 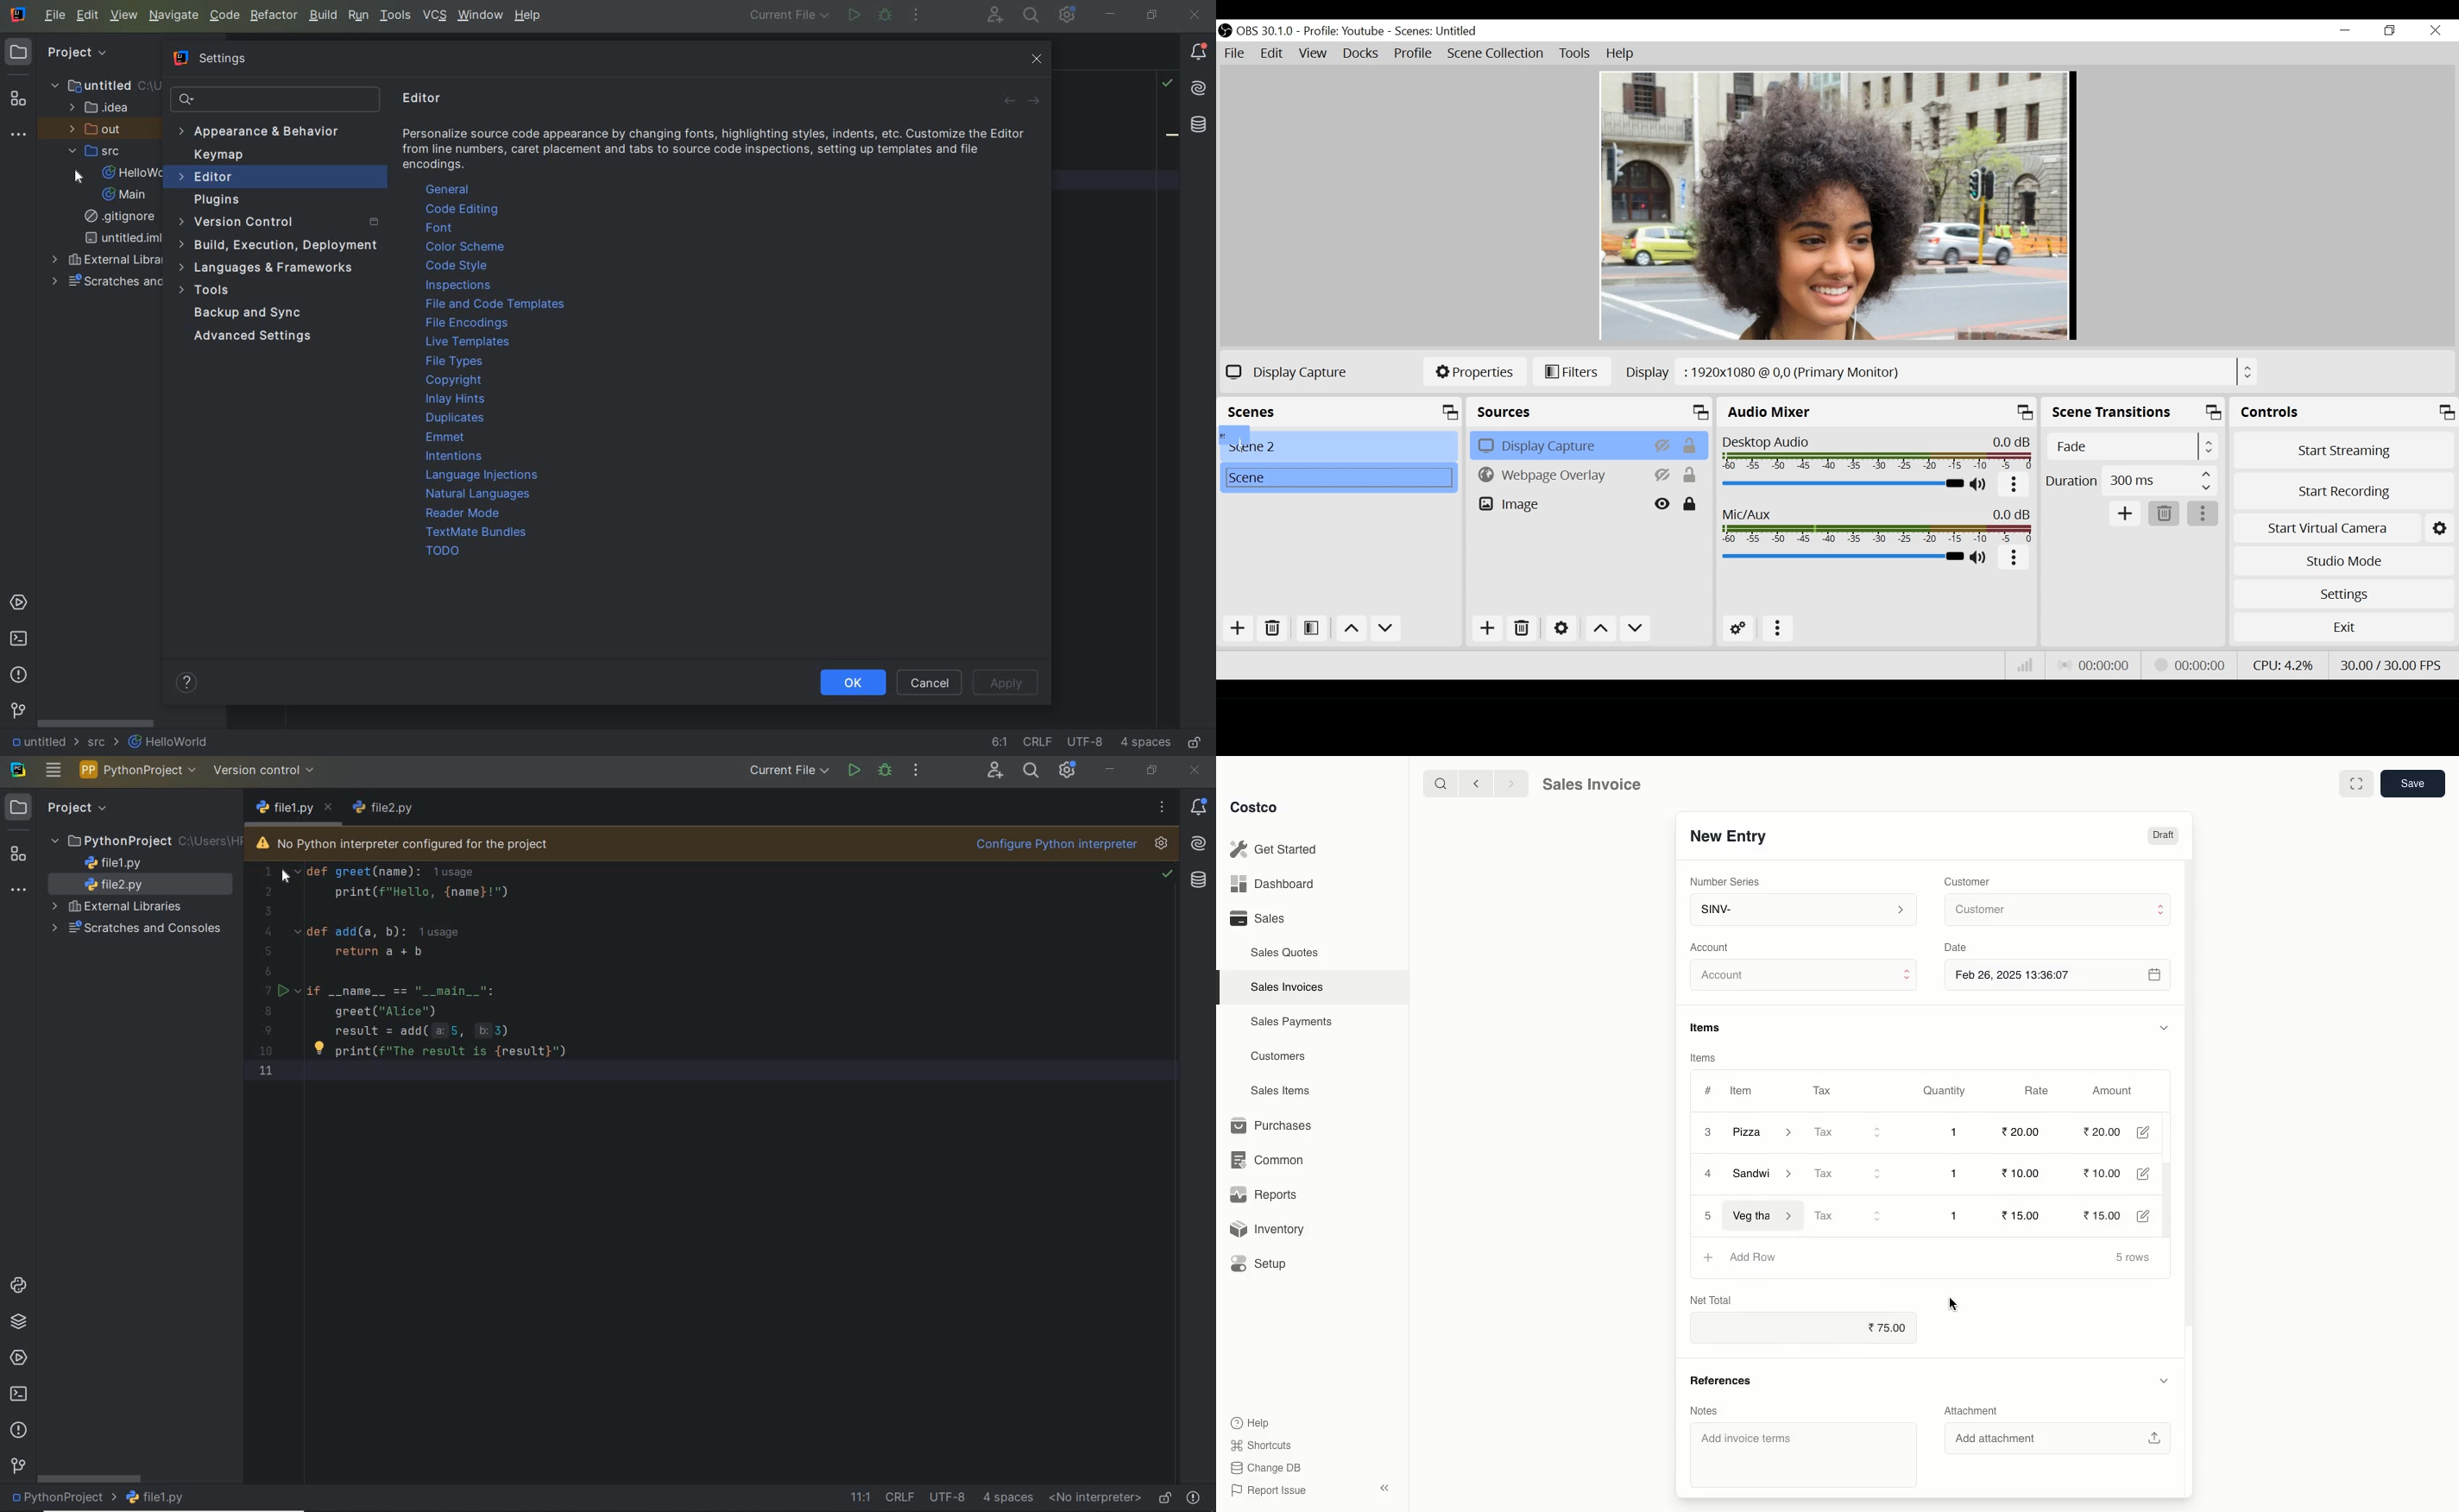 What do you see at coordinates (1851, 1216) in the screenshot?
I see `Tax` at bounding box center [1851, 1216].